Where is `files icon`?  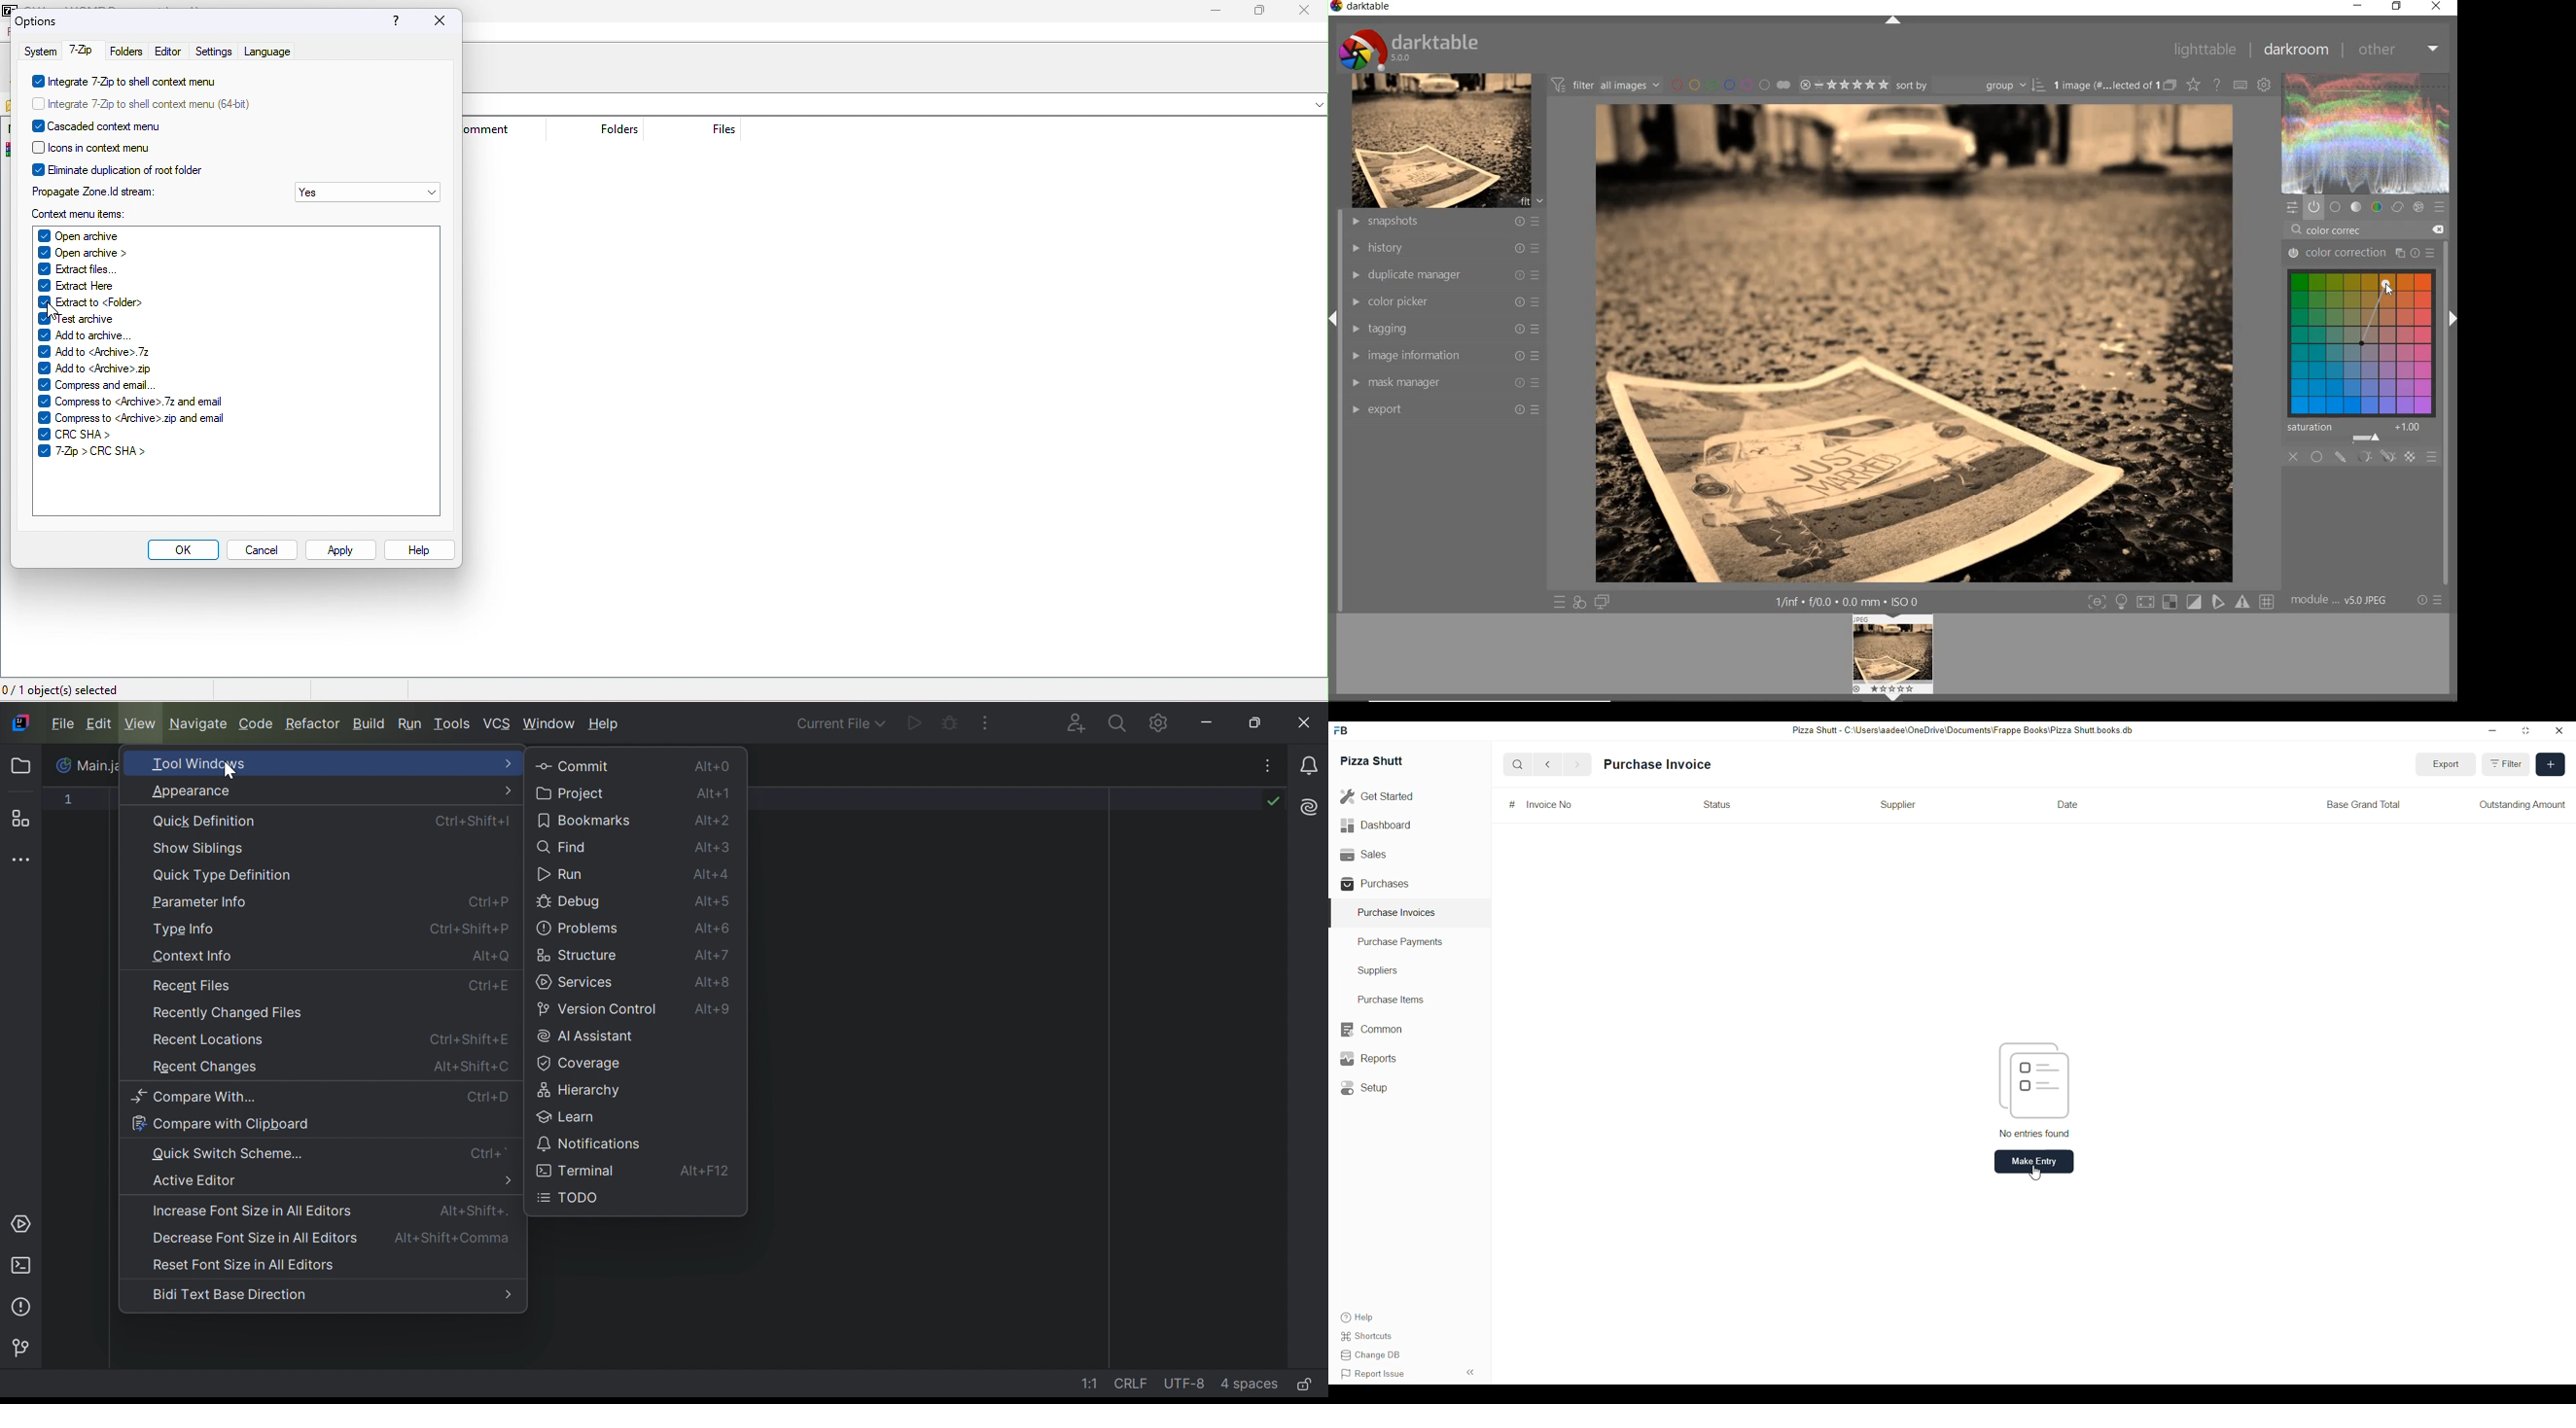
files icon is located at coordinates (2034, 1080).